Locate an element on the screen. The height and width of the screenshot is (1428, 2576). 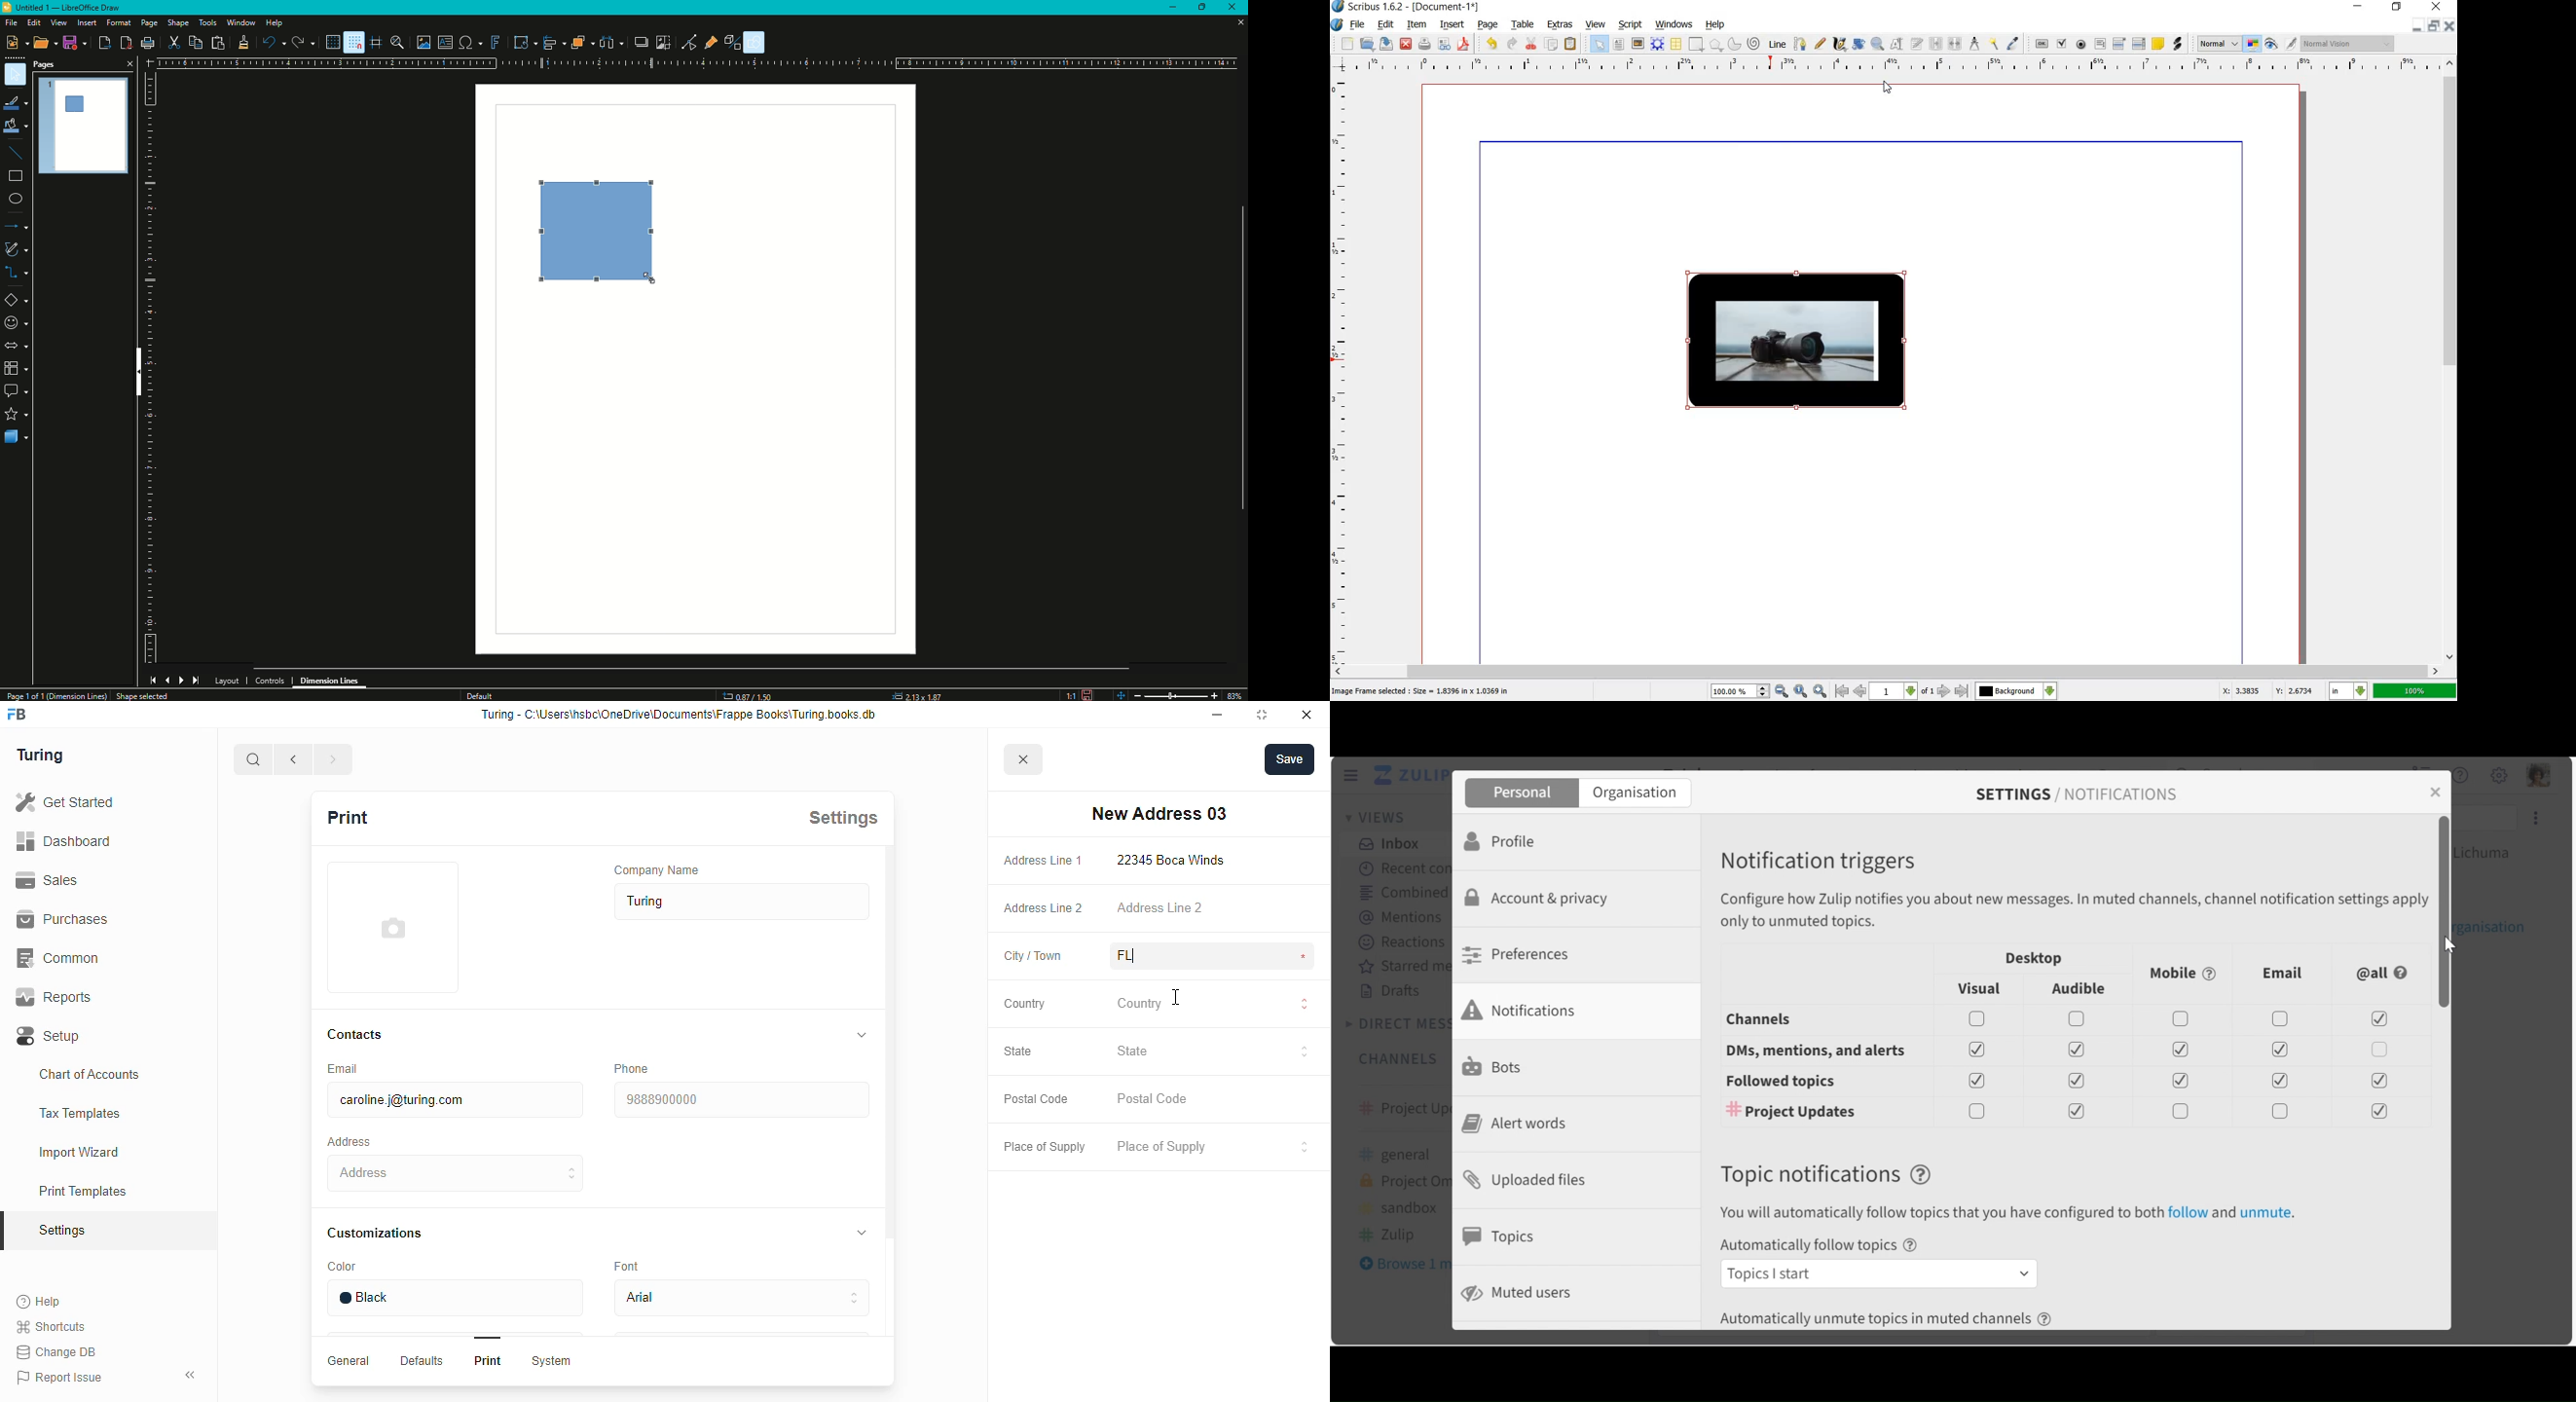
address is located at coordinates (457, 1173).